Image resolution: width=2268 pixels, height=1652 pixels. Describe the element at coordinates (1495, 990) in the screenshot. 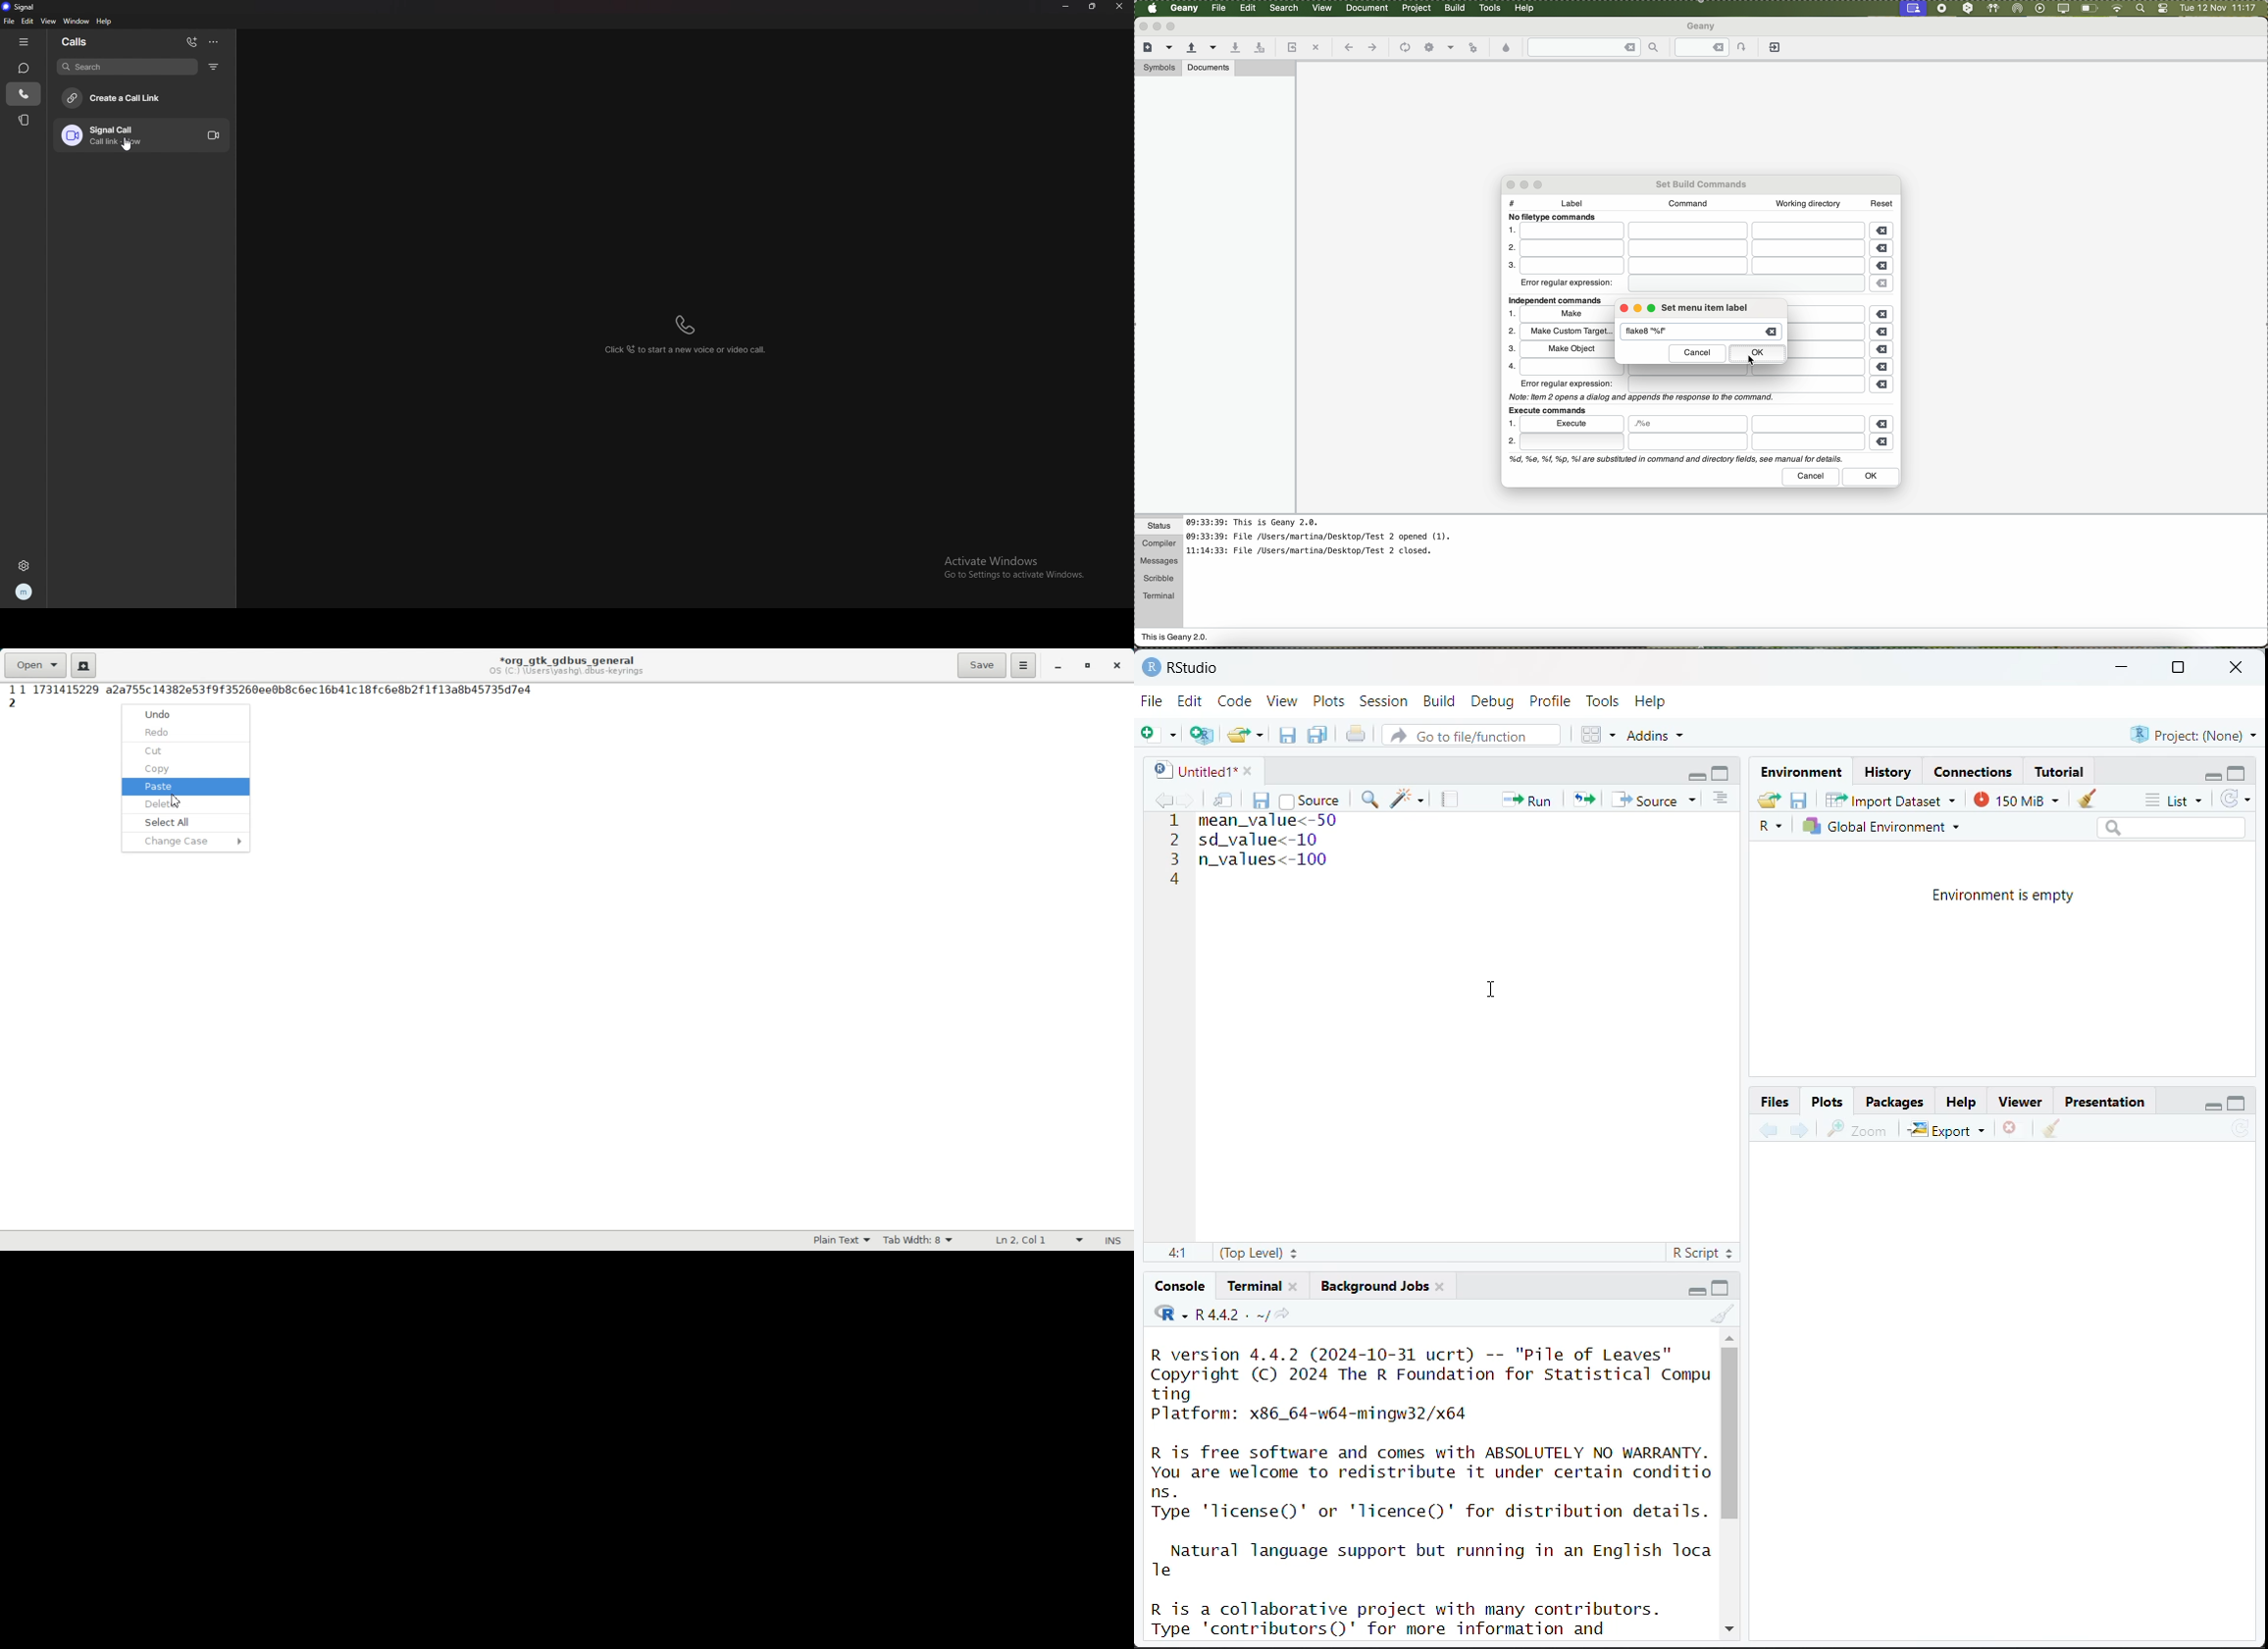

I see `cursor` at that location.